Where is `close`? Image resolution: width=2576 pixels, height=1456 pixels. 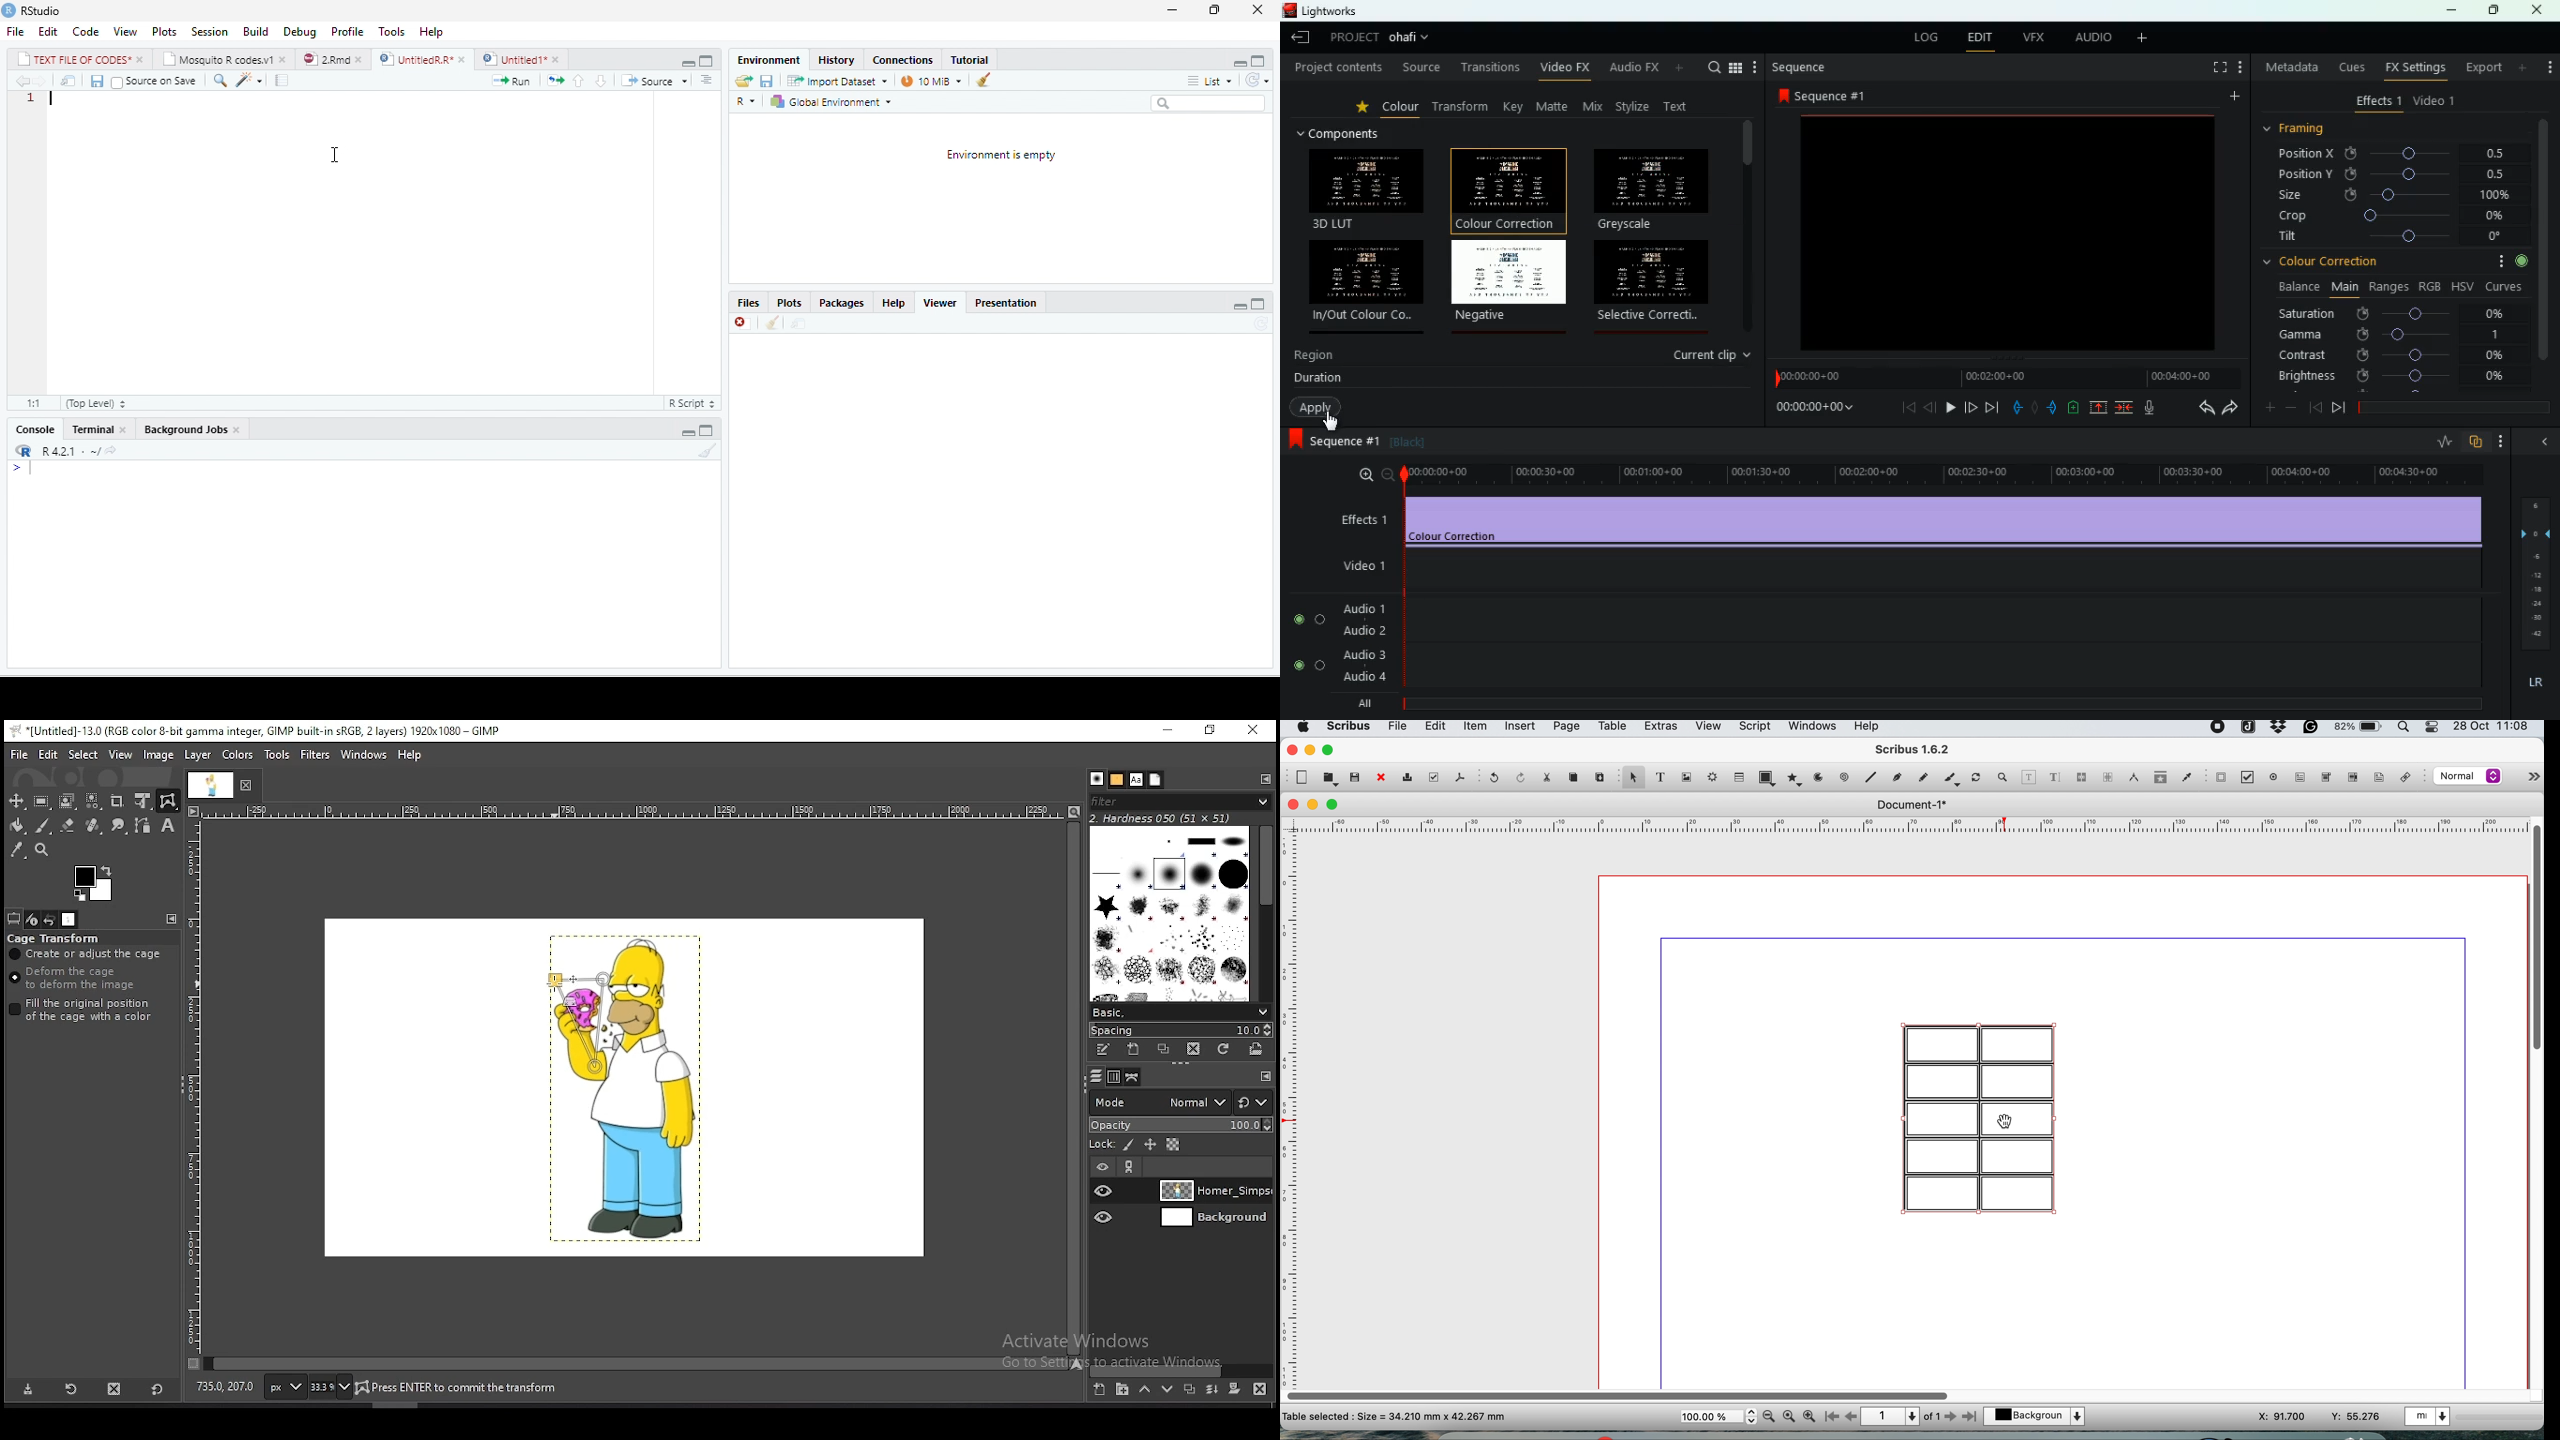 close is located at coordinates (1290, 749).